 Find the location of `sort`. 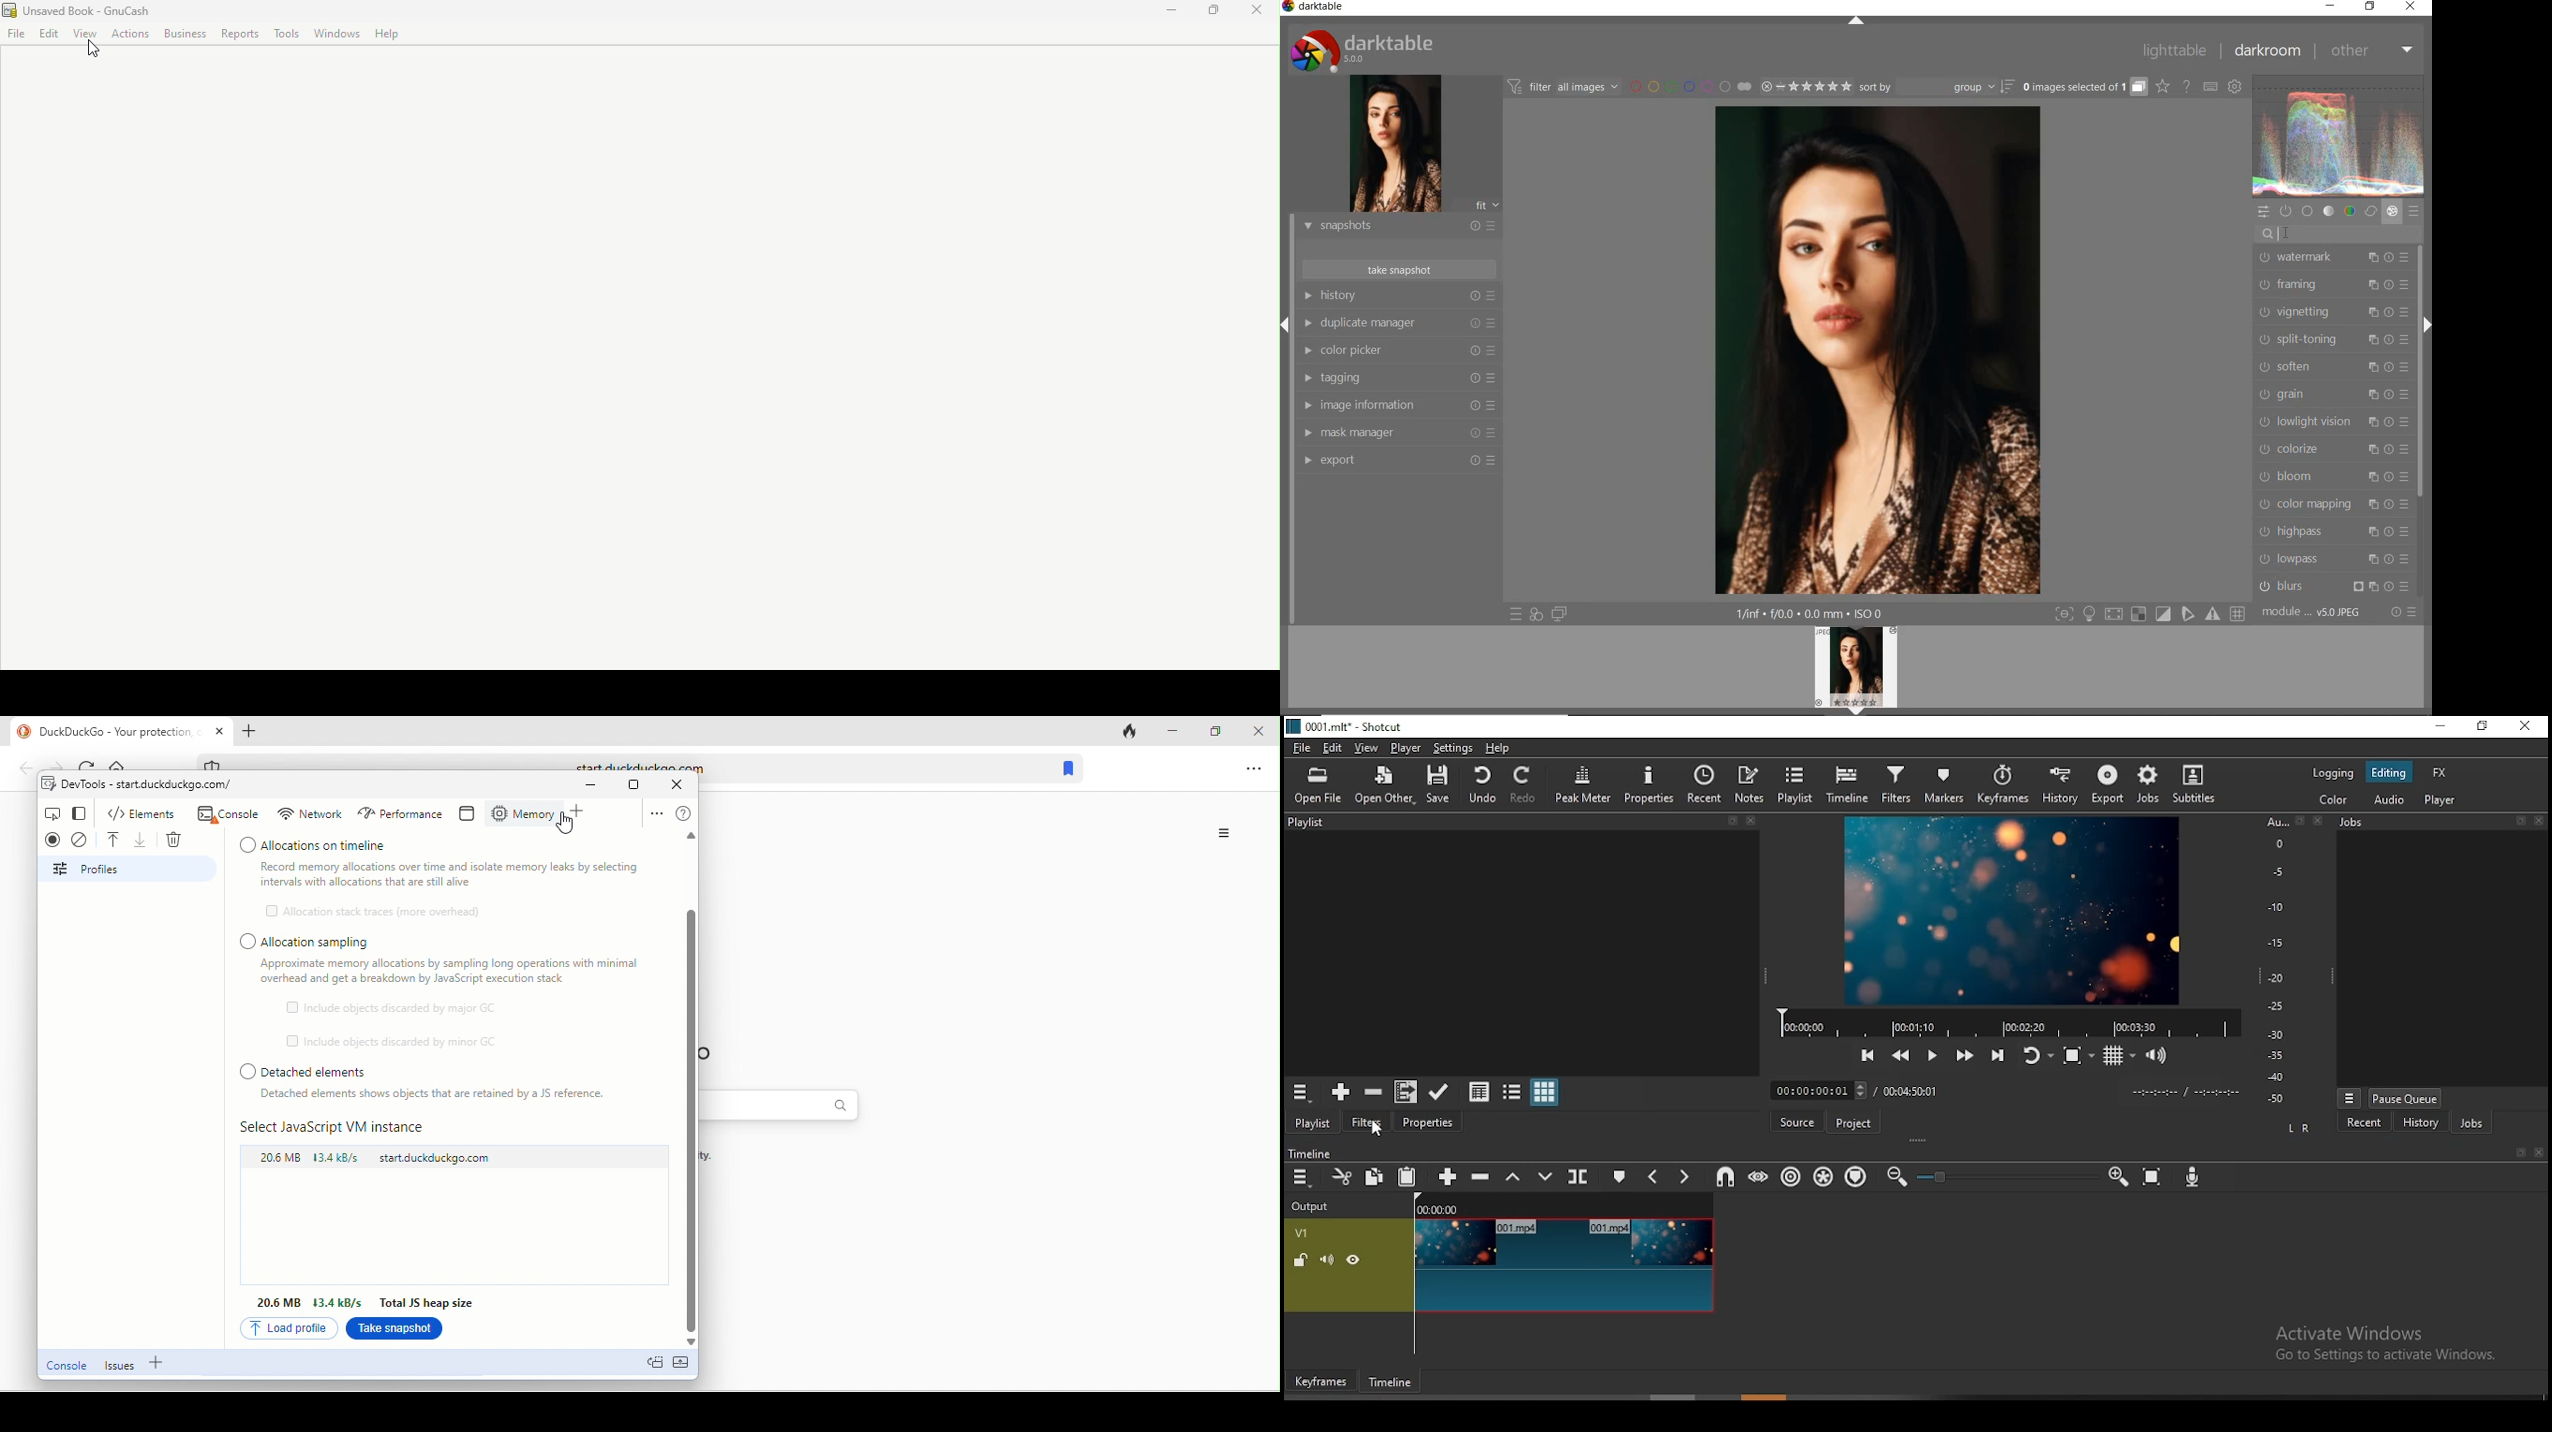

sort is located at coordinates (1937, 86).